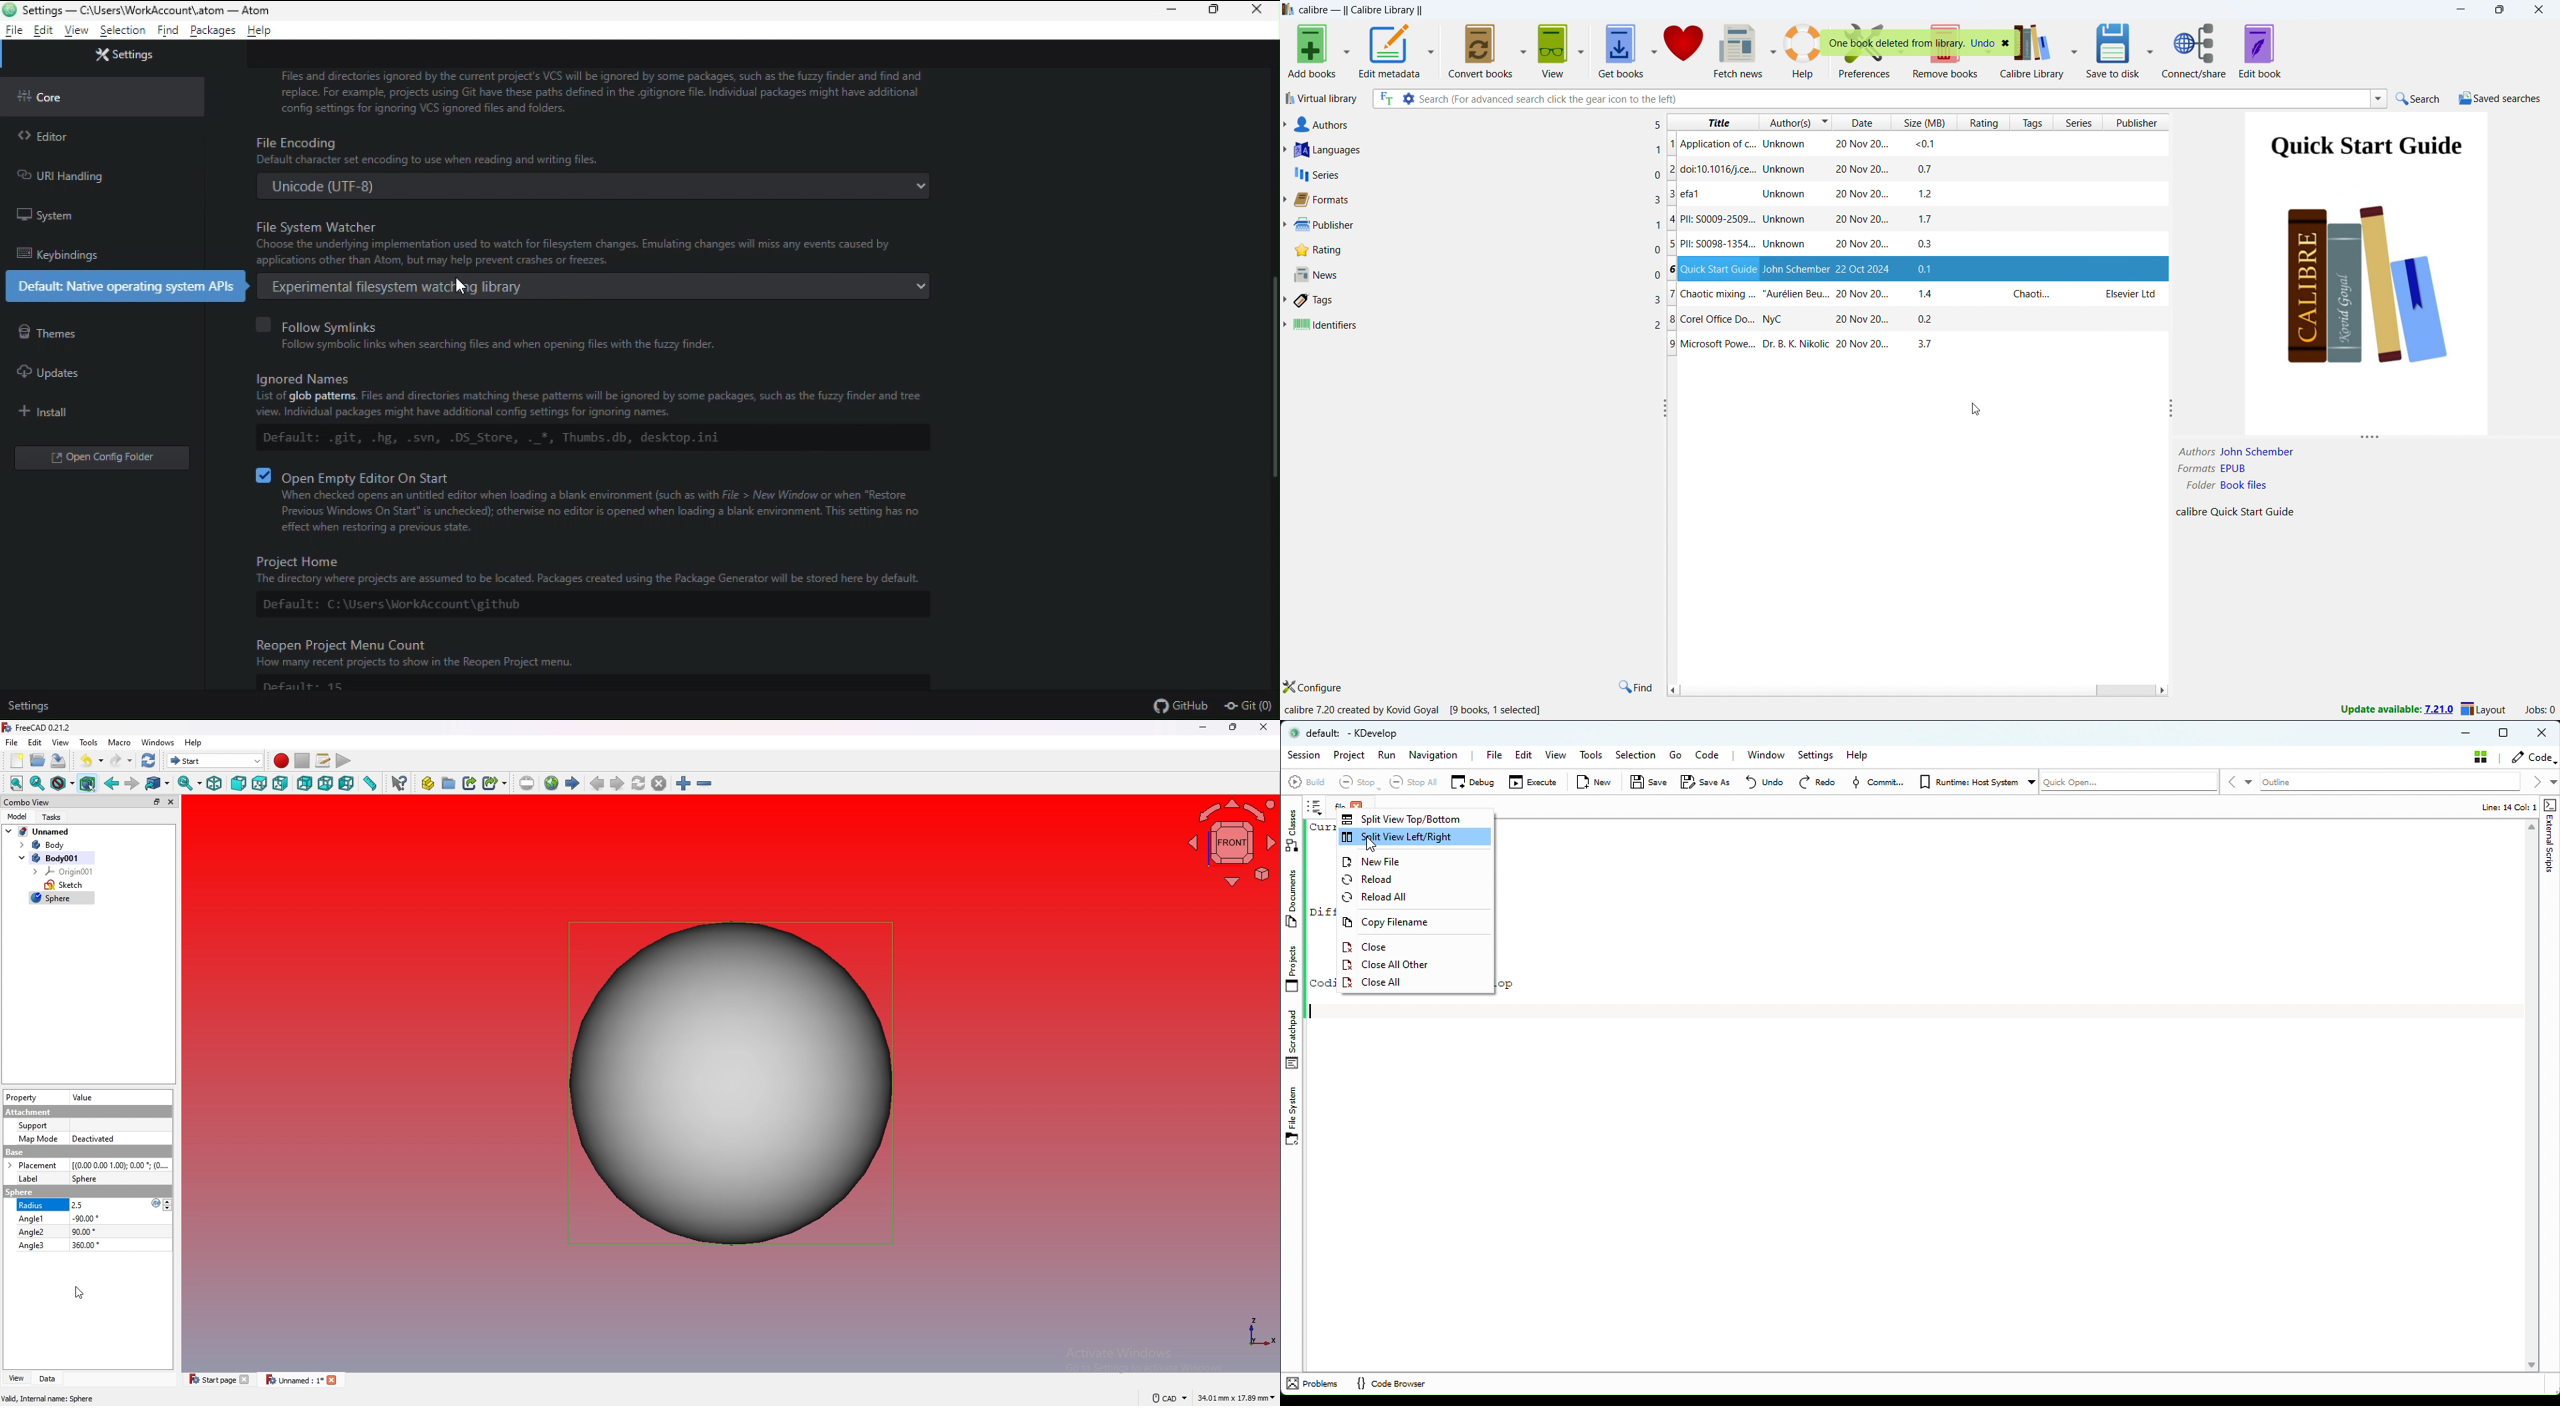 This screenshot has width=2576, height=1428. Describe the element at coordinates (1581, 49) in the screenshot. I see `view options` at that location.